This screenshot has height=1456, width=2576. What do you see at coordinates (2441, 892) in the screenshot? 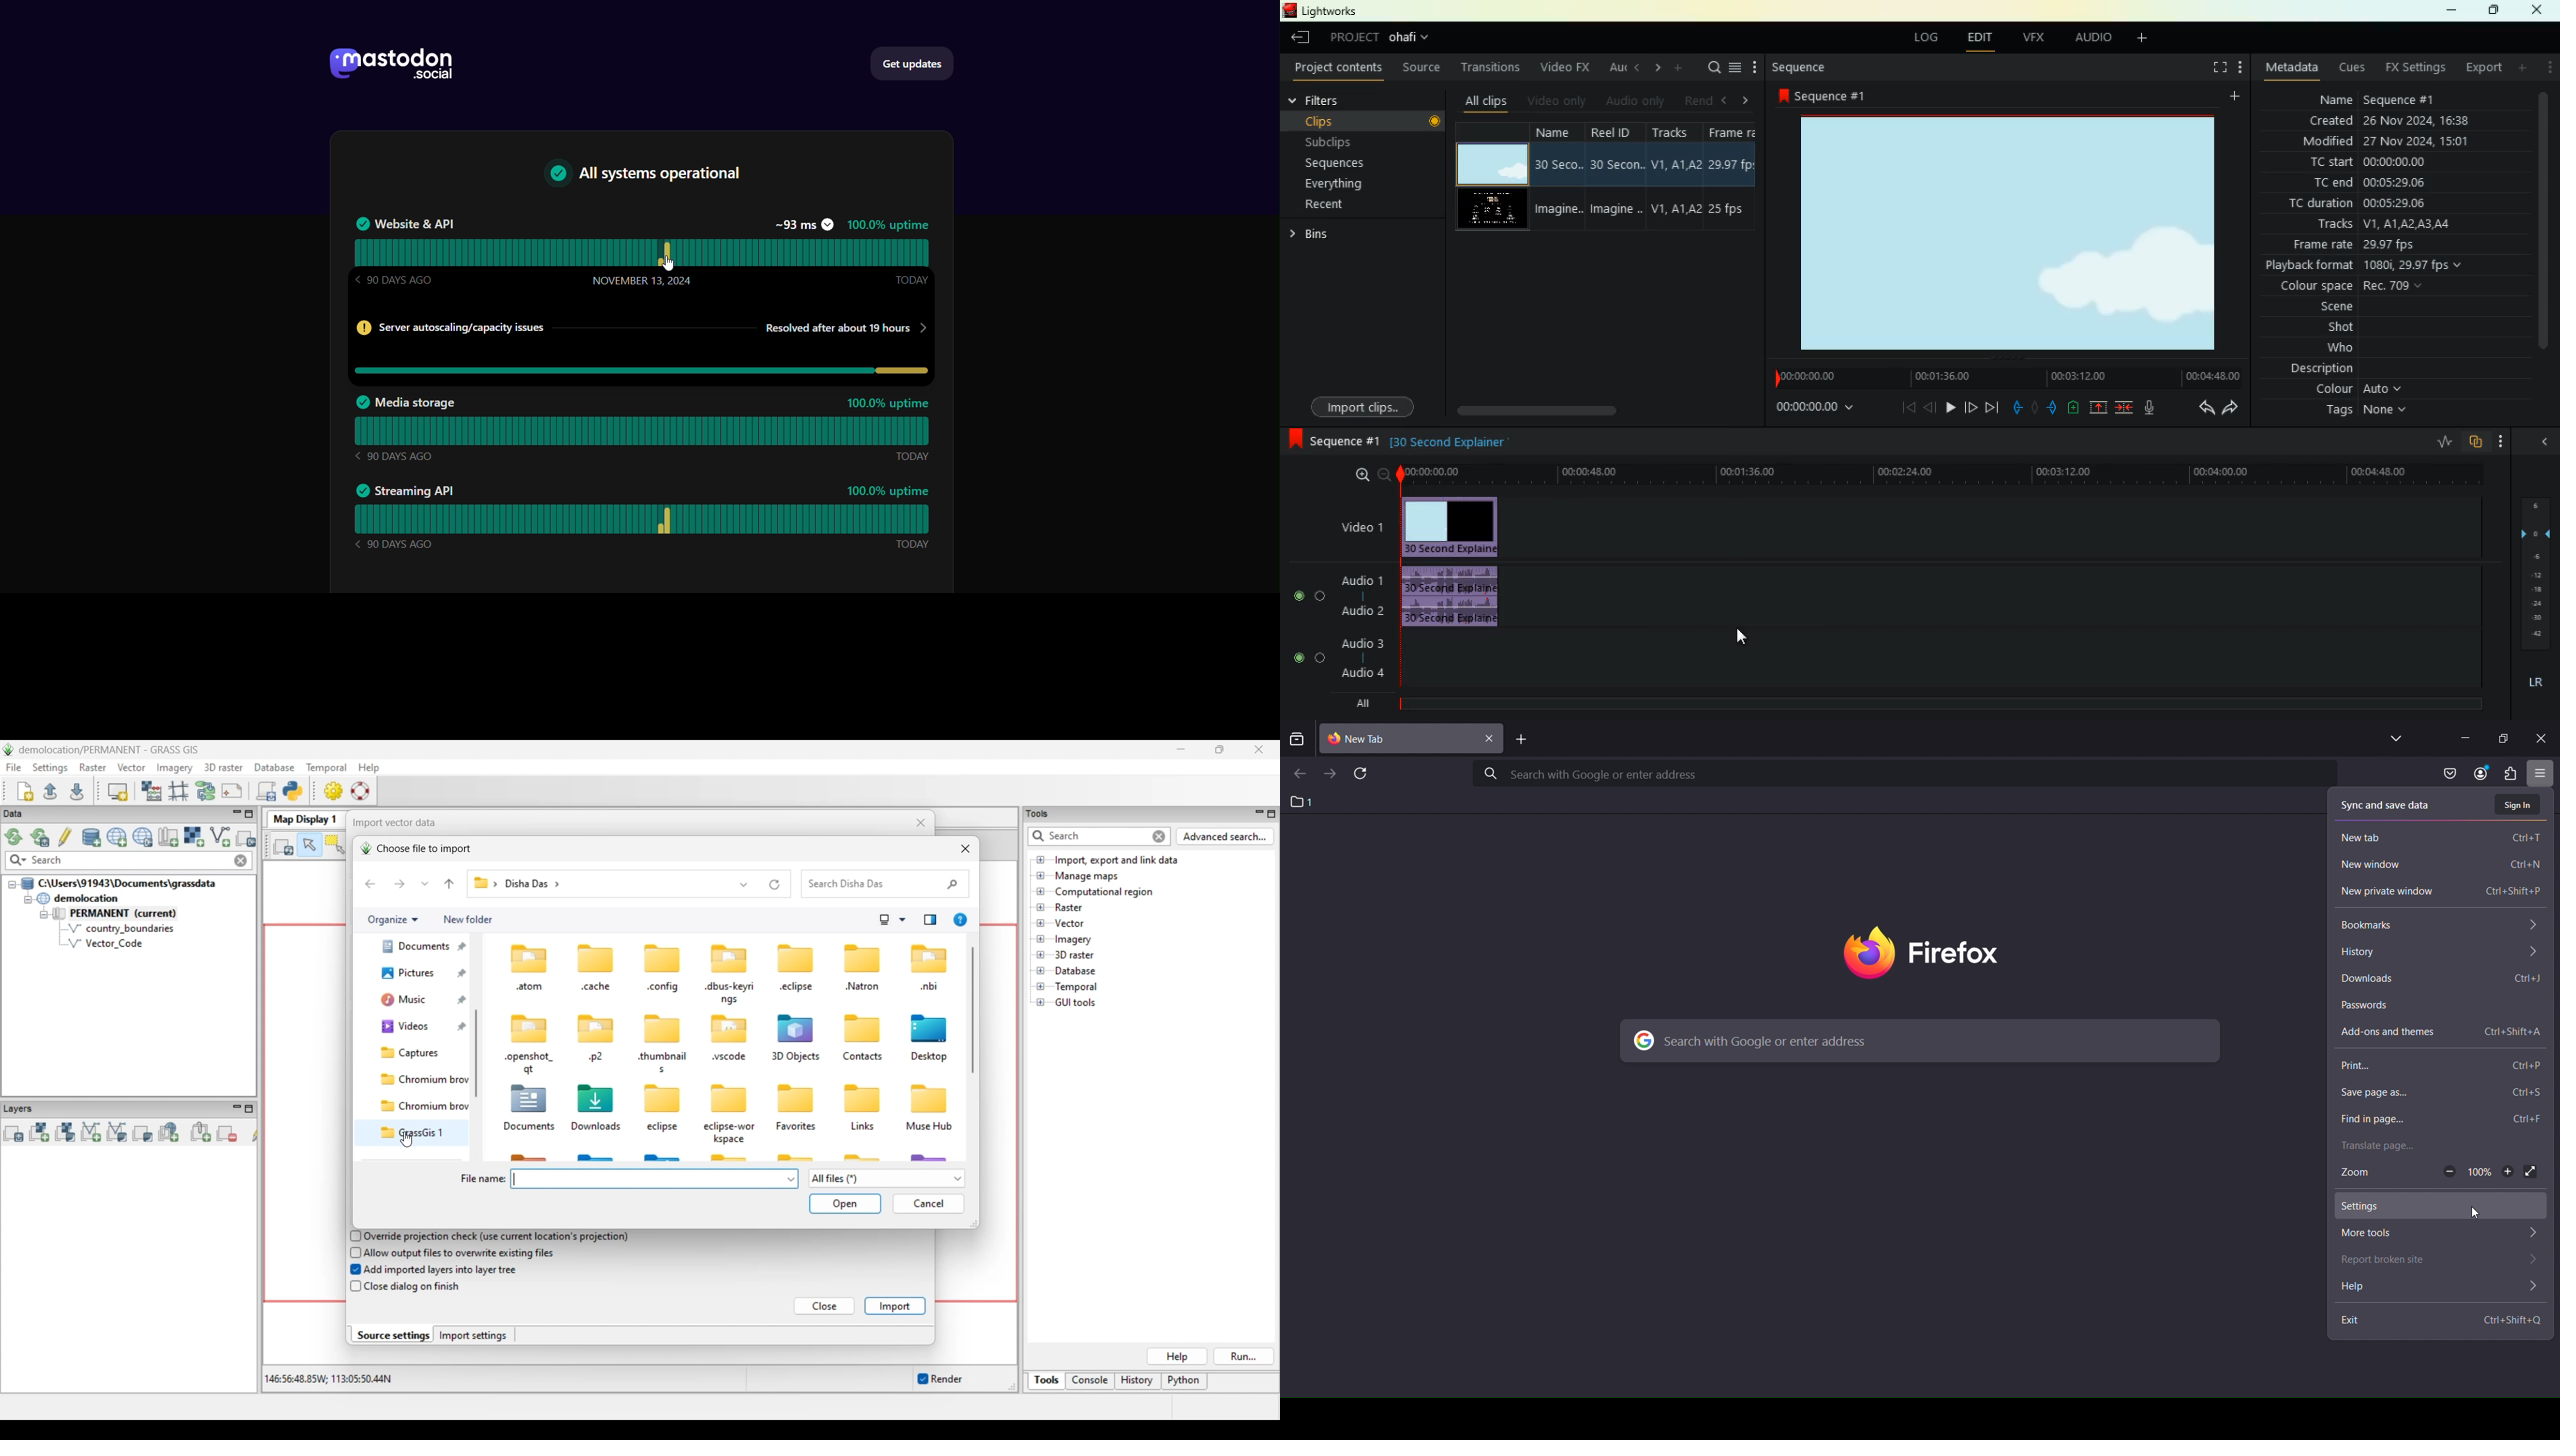
I see `new private window` at bounding box center [2441, 892].